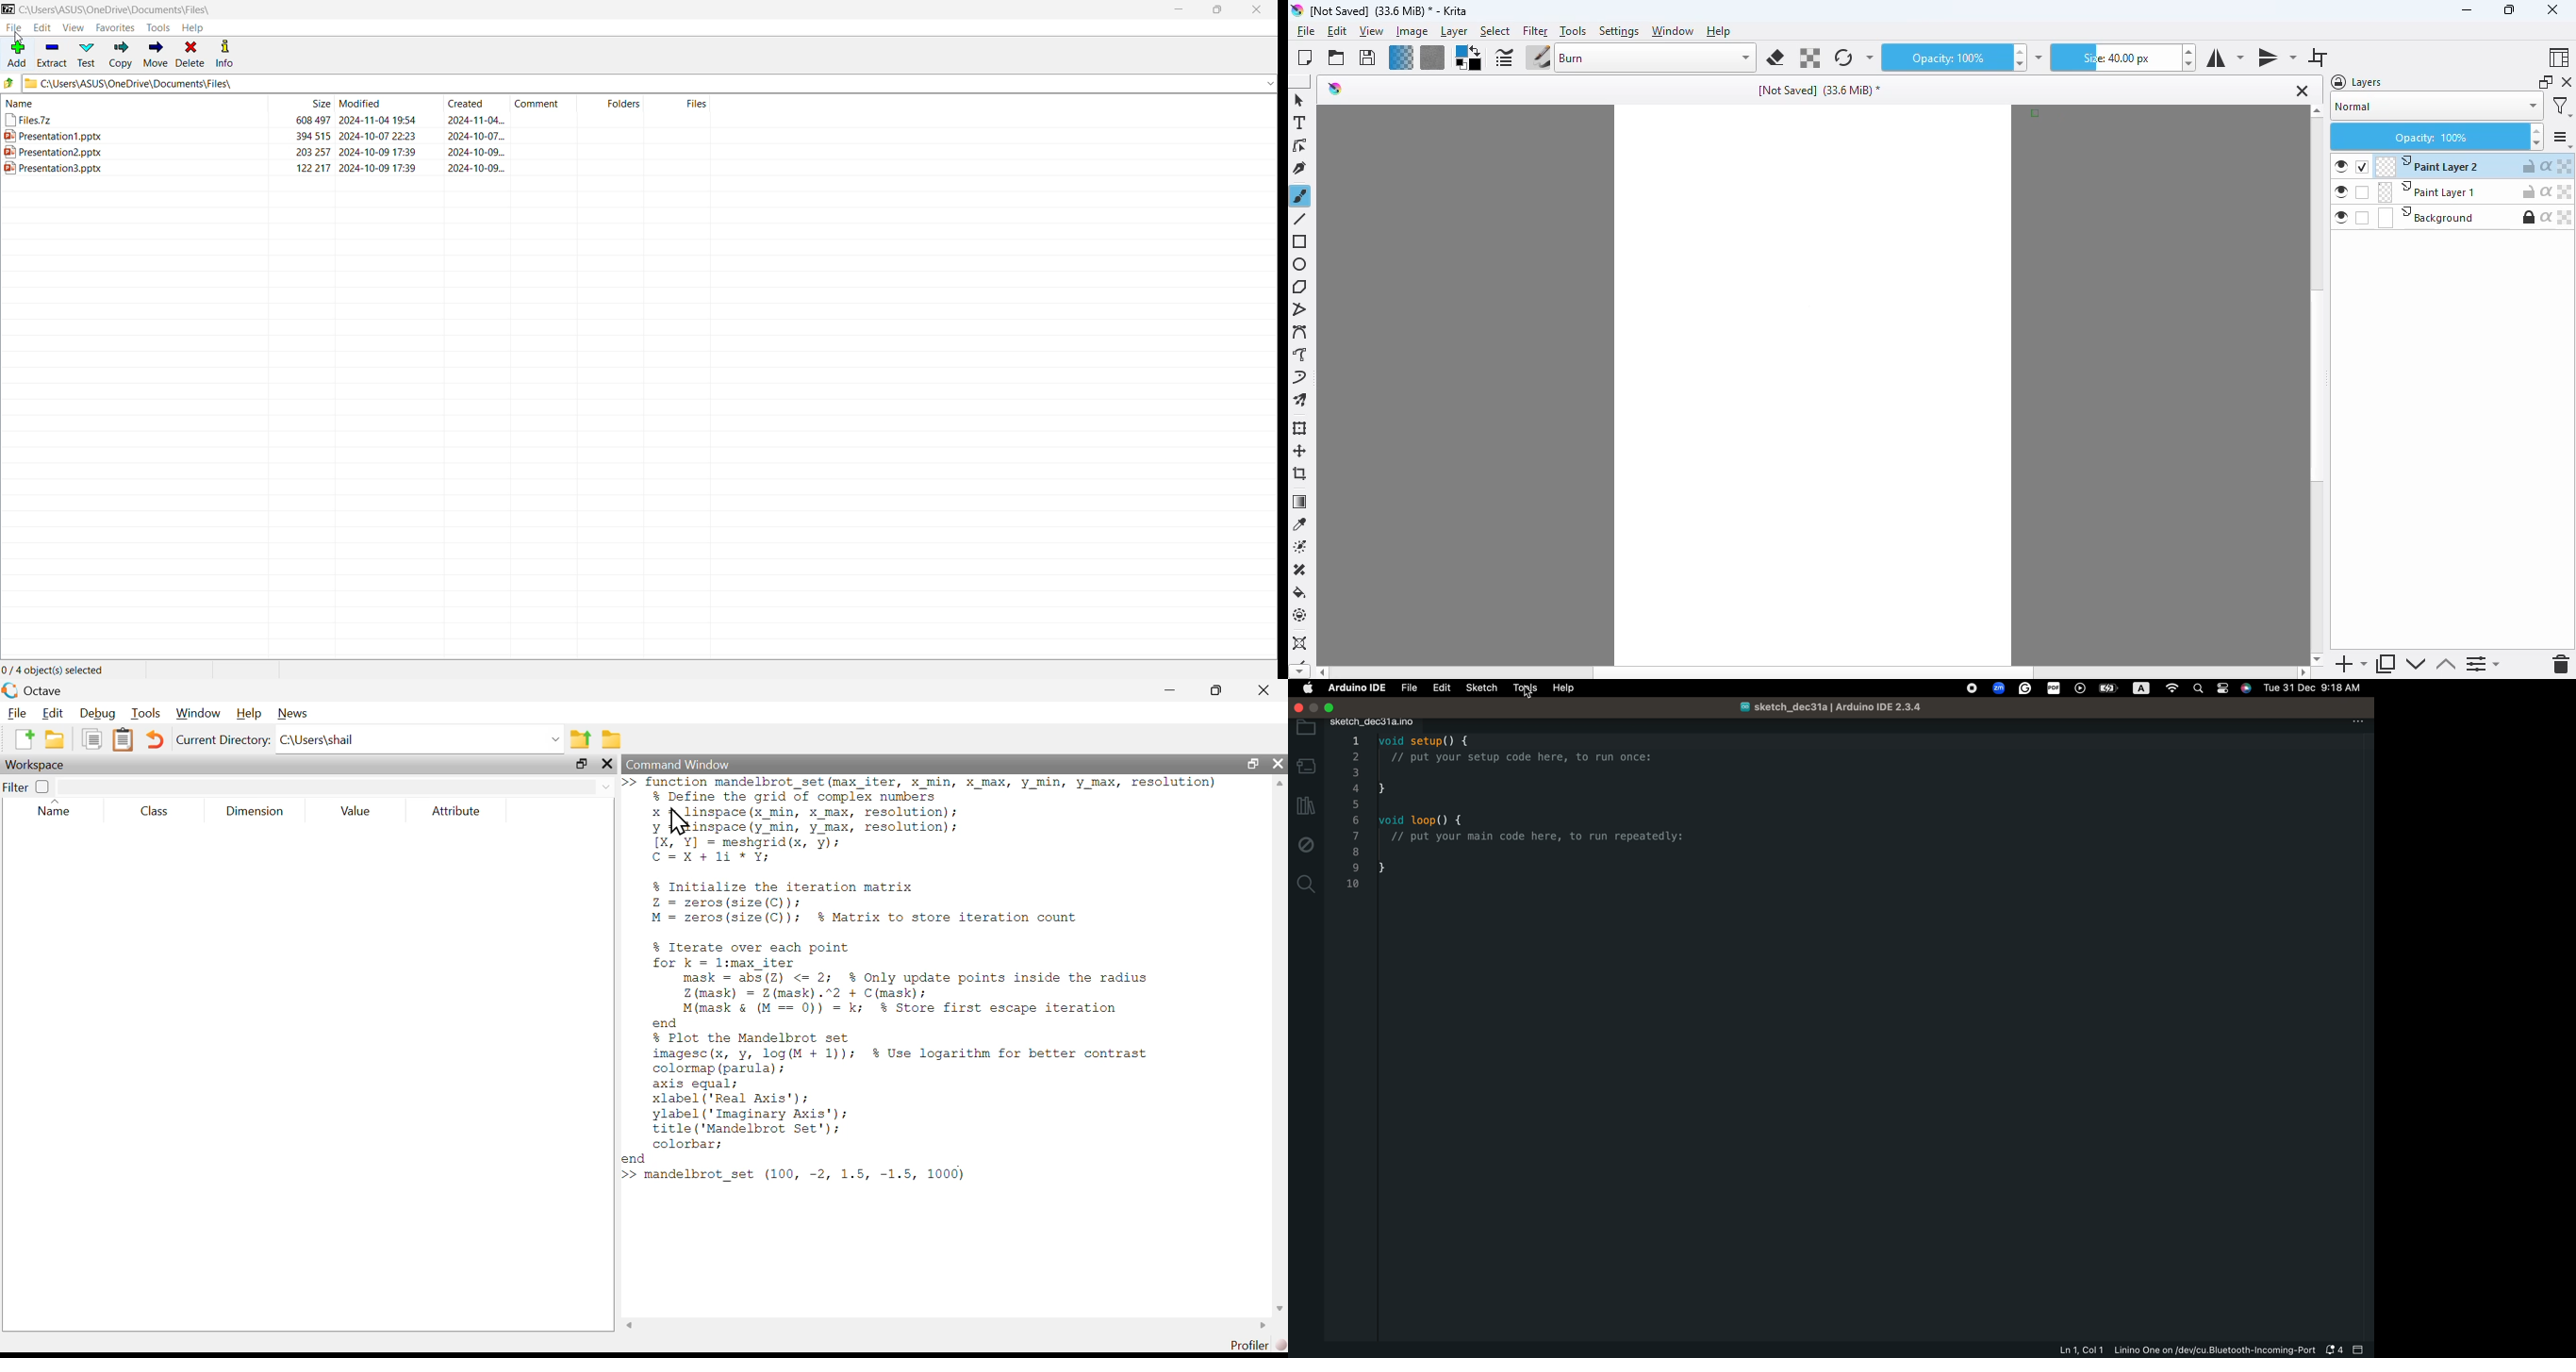 Image resolution: width=2576 pixels, height=1372 pixels. Describe the element at coordinates (1301, 333) in the screenshot. I see `bezier curve tool` at that location.